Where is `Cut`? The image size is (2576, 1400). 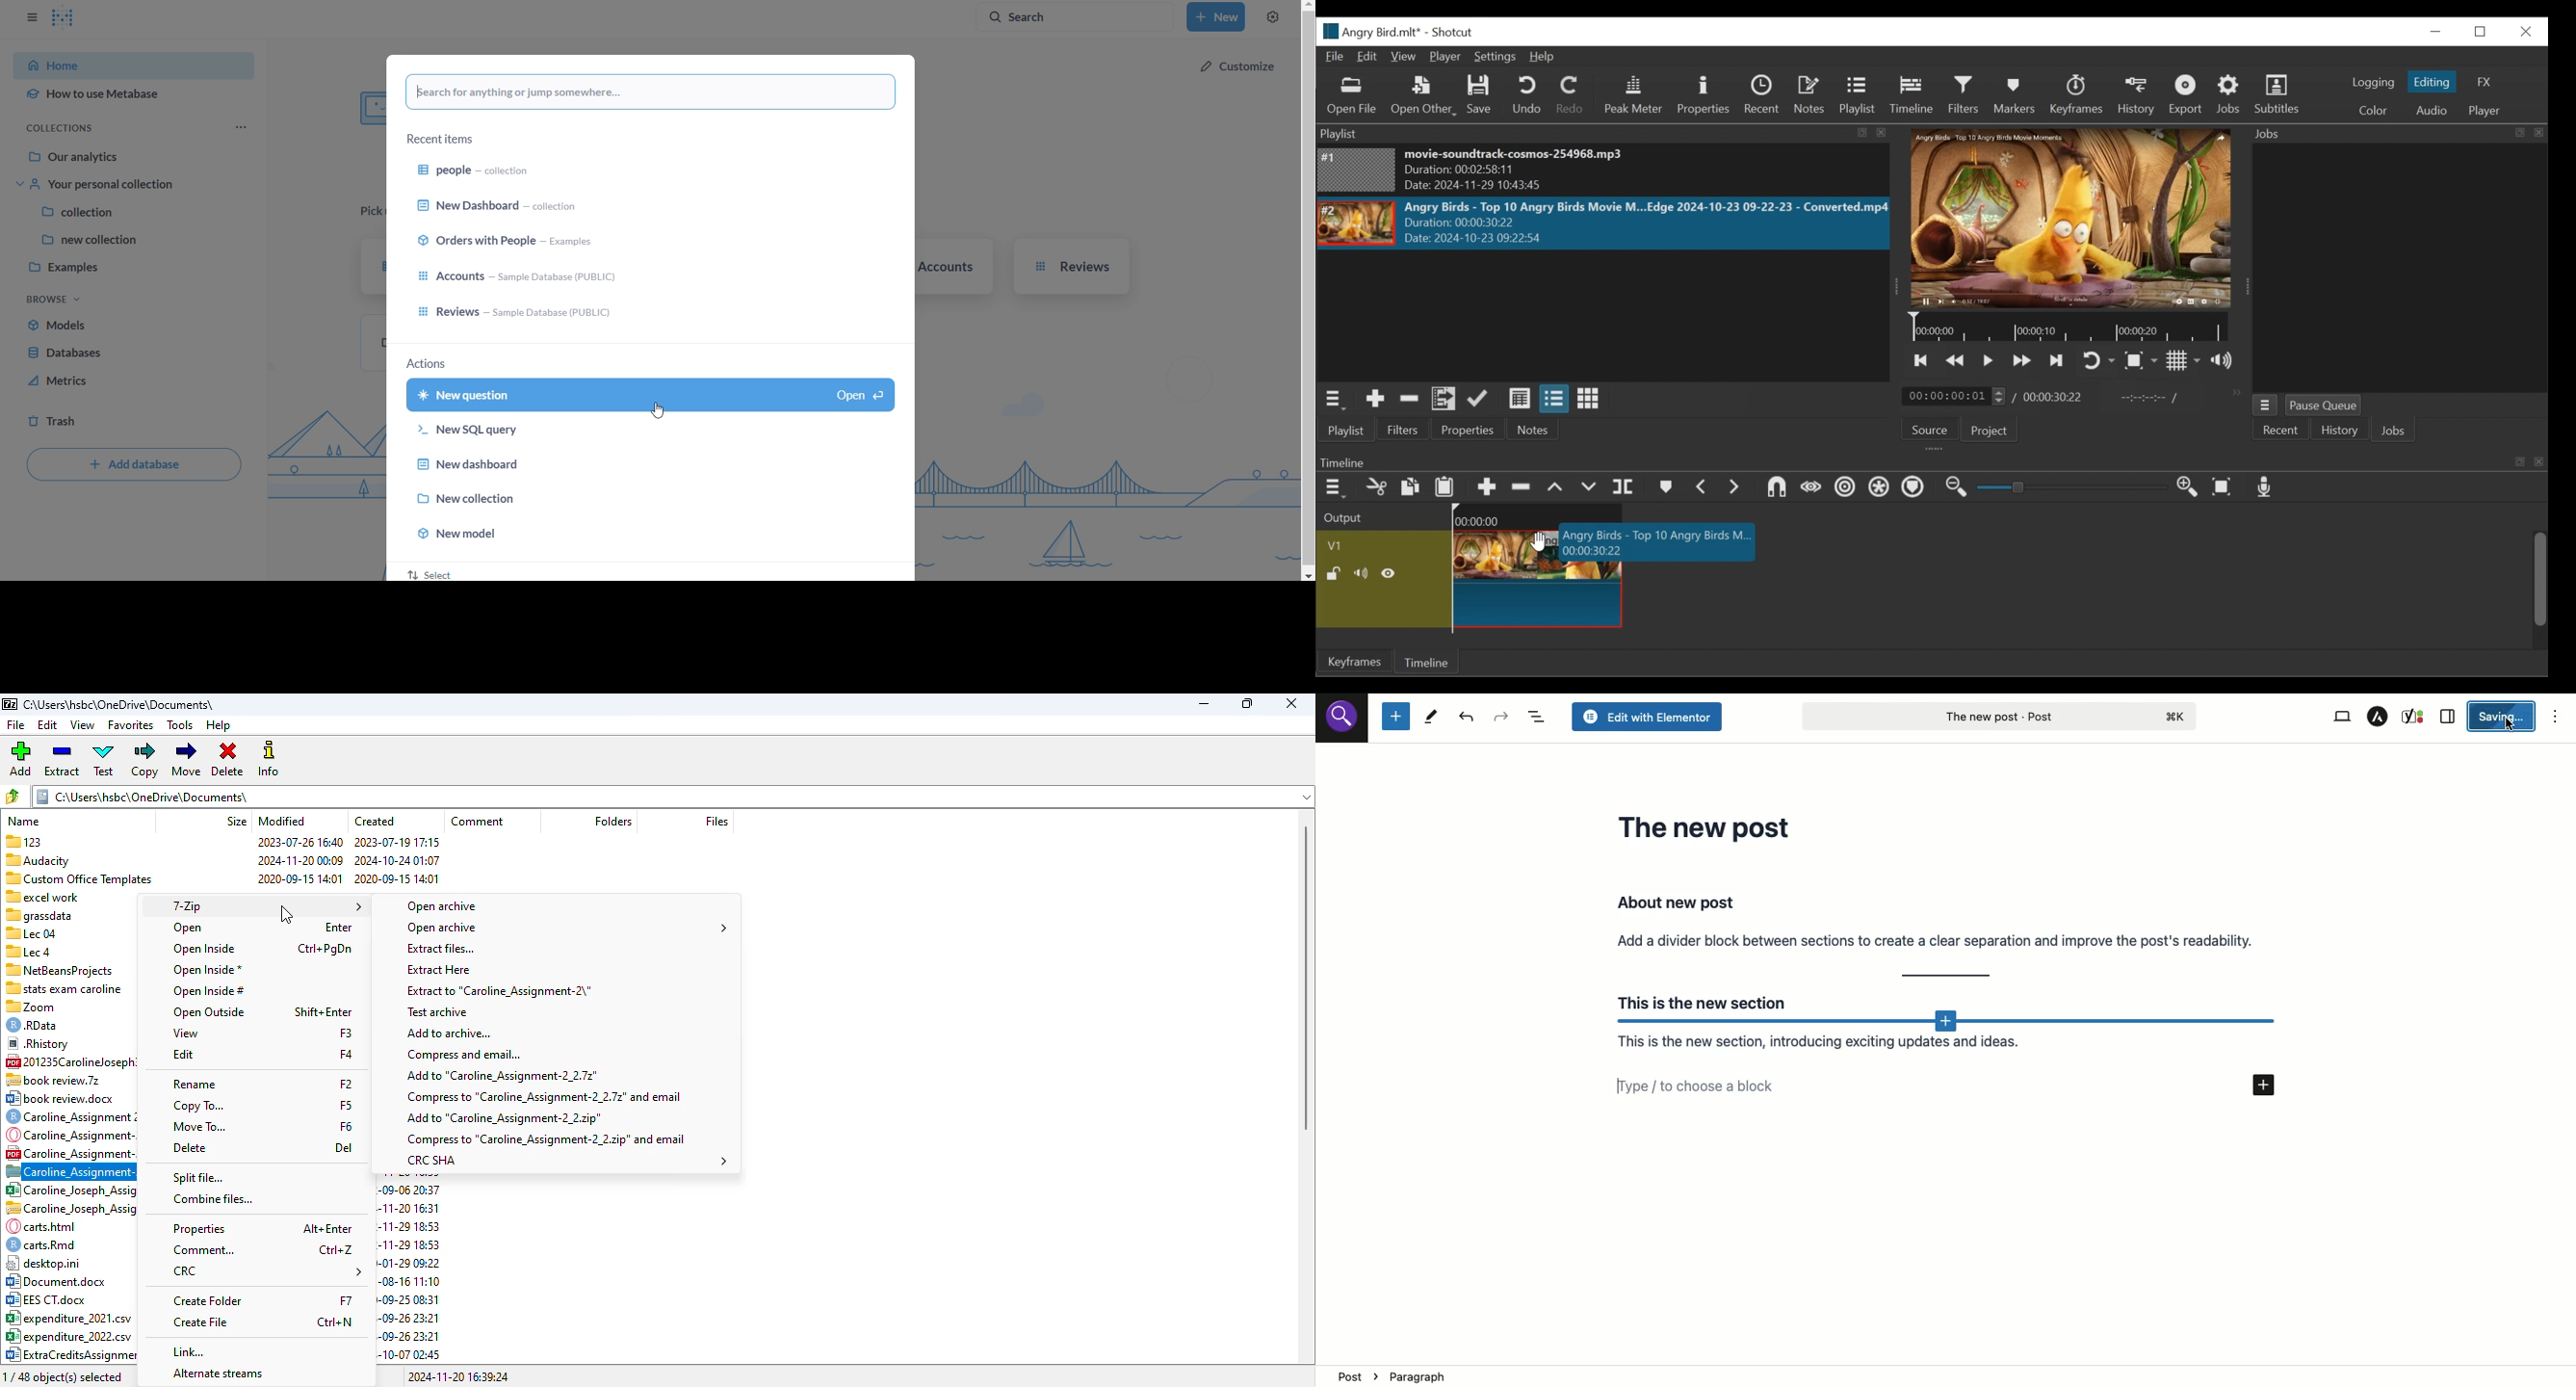 Cut is located at coordinates (1376, 487).